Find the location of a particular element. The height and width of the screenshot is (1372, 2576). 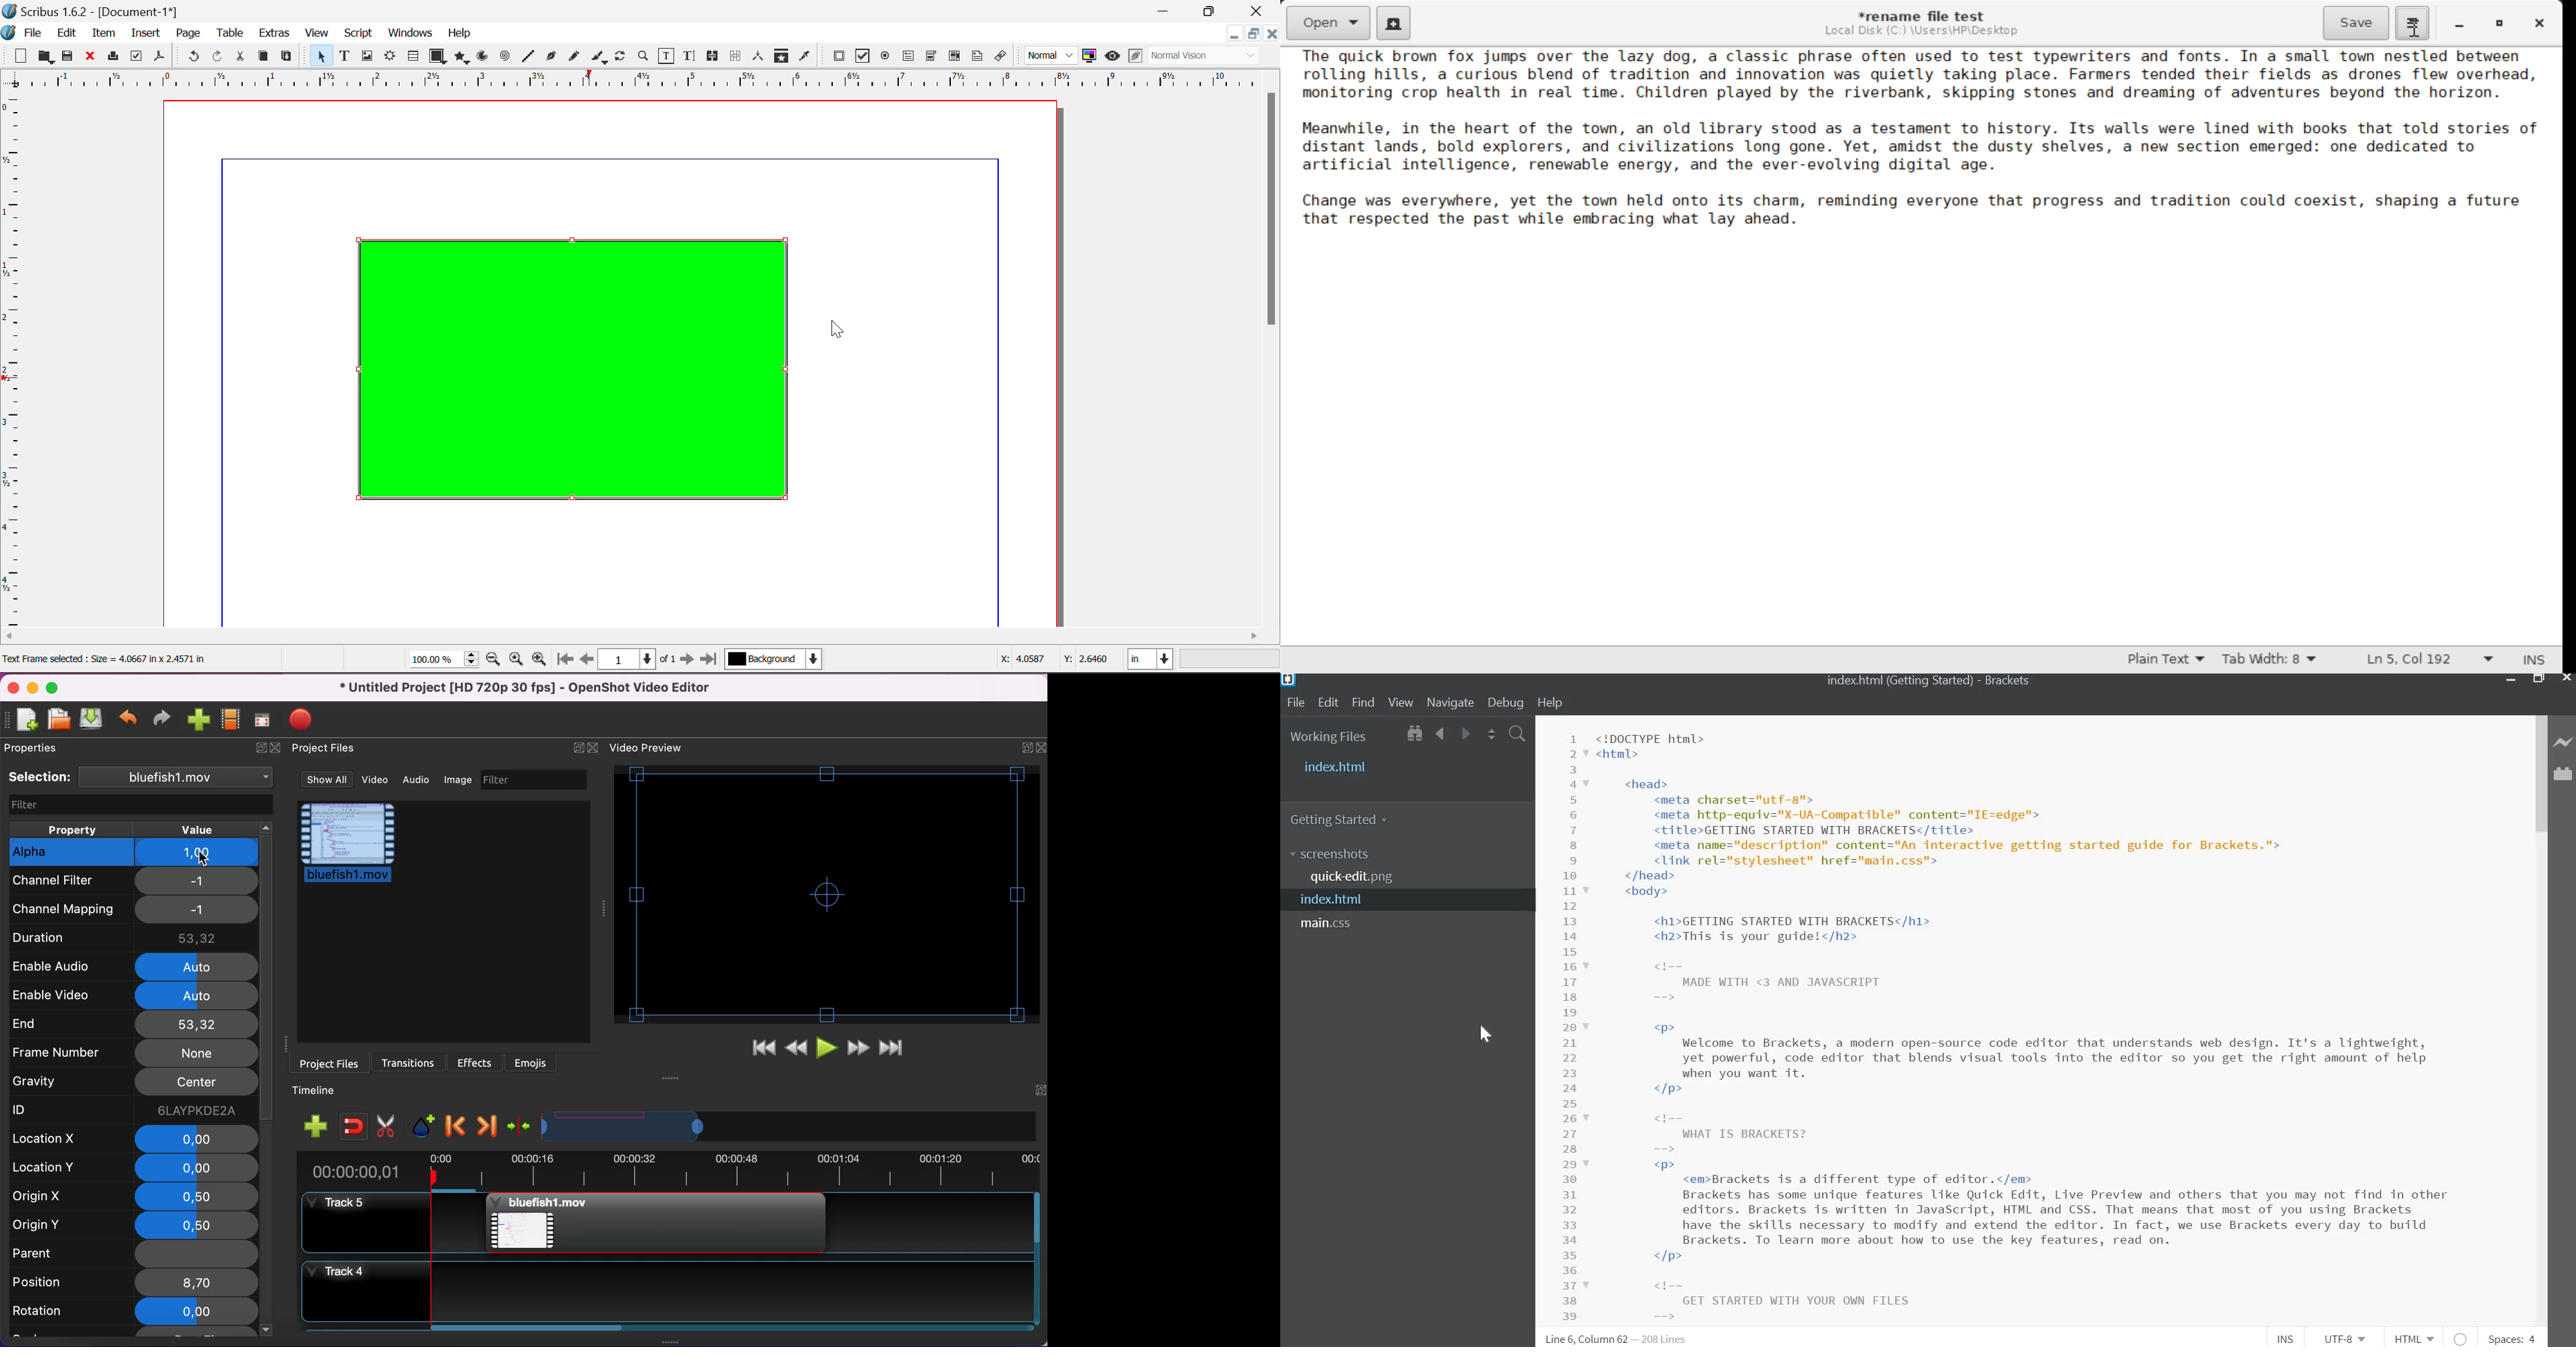

Rotate is located at coordinates (621, 55).